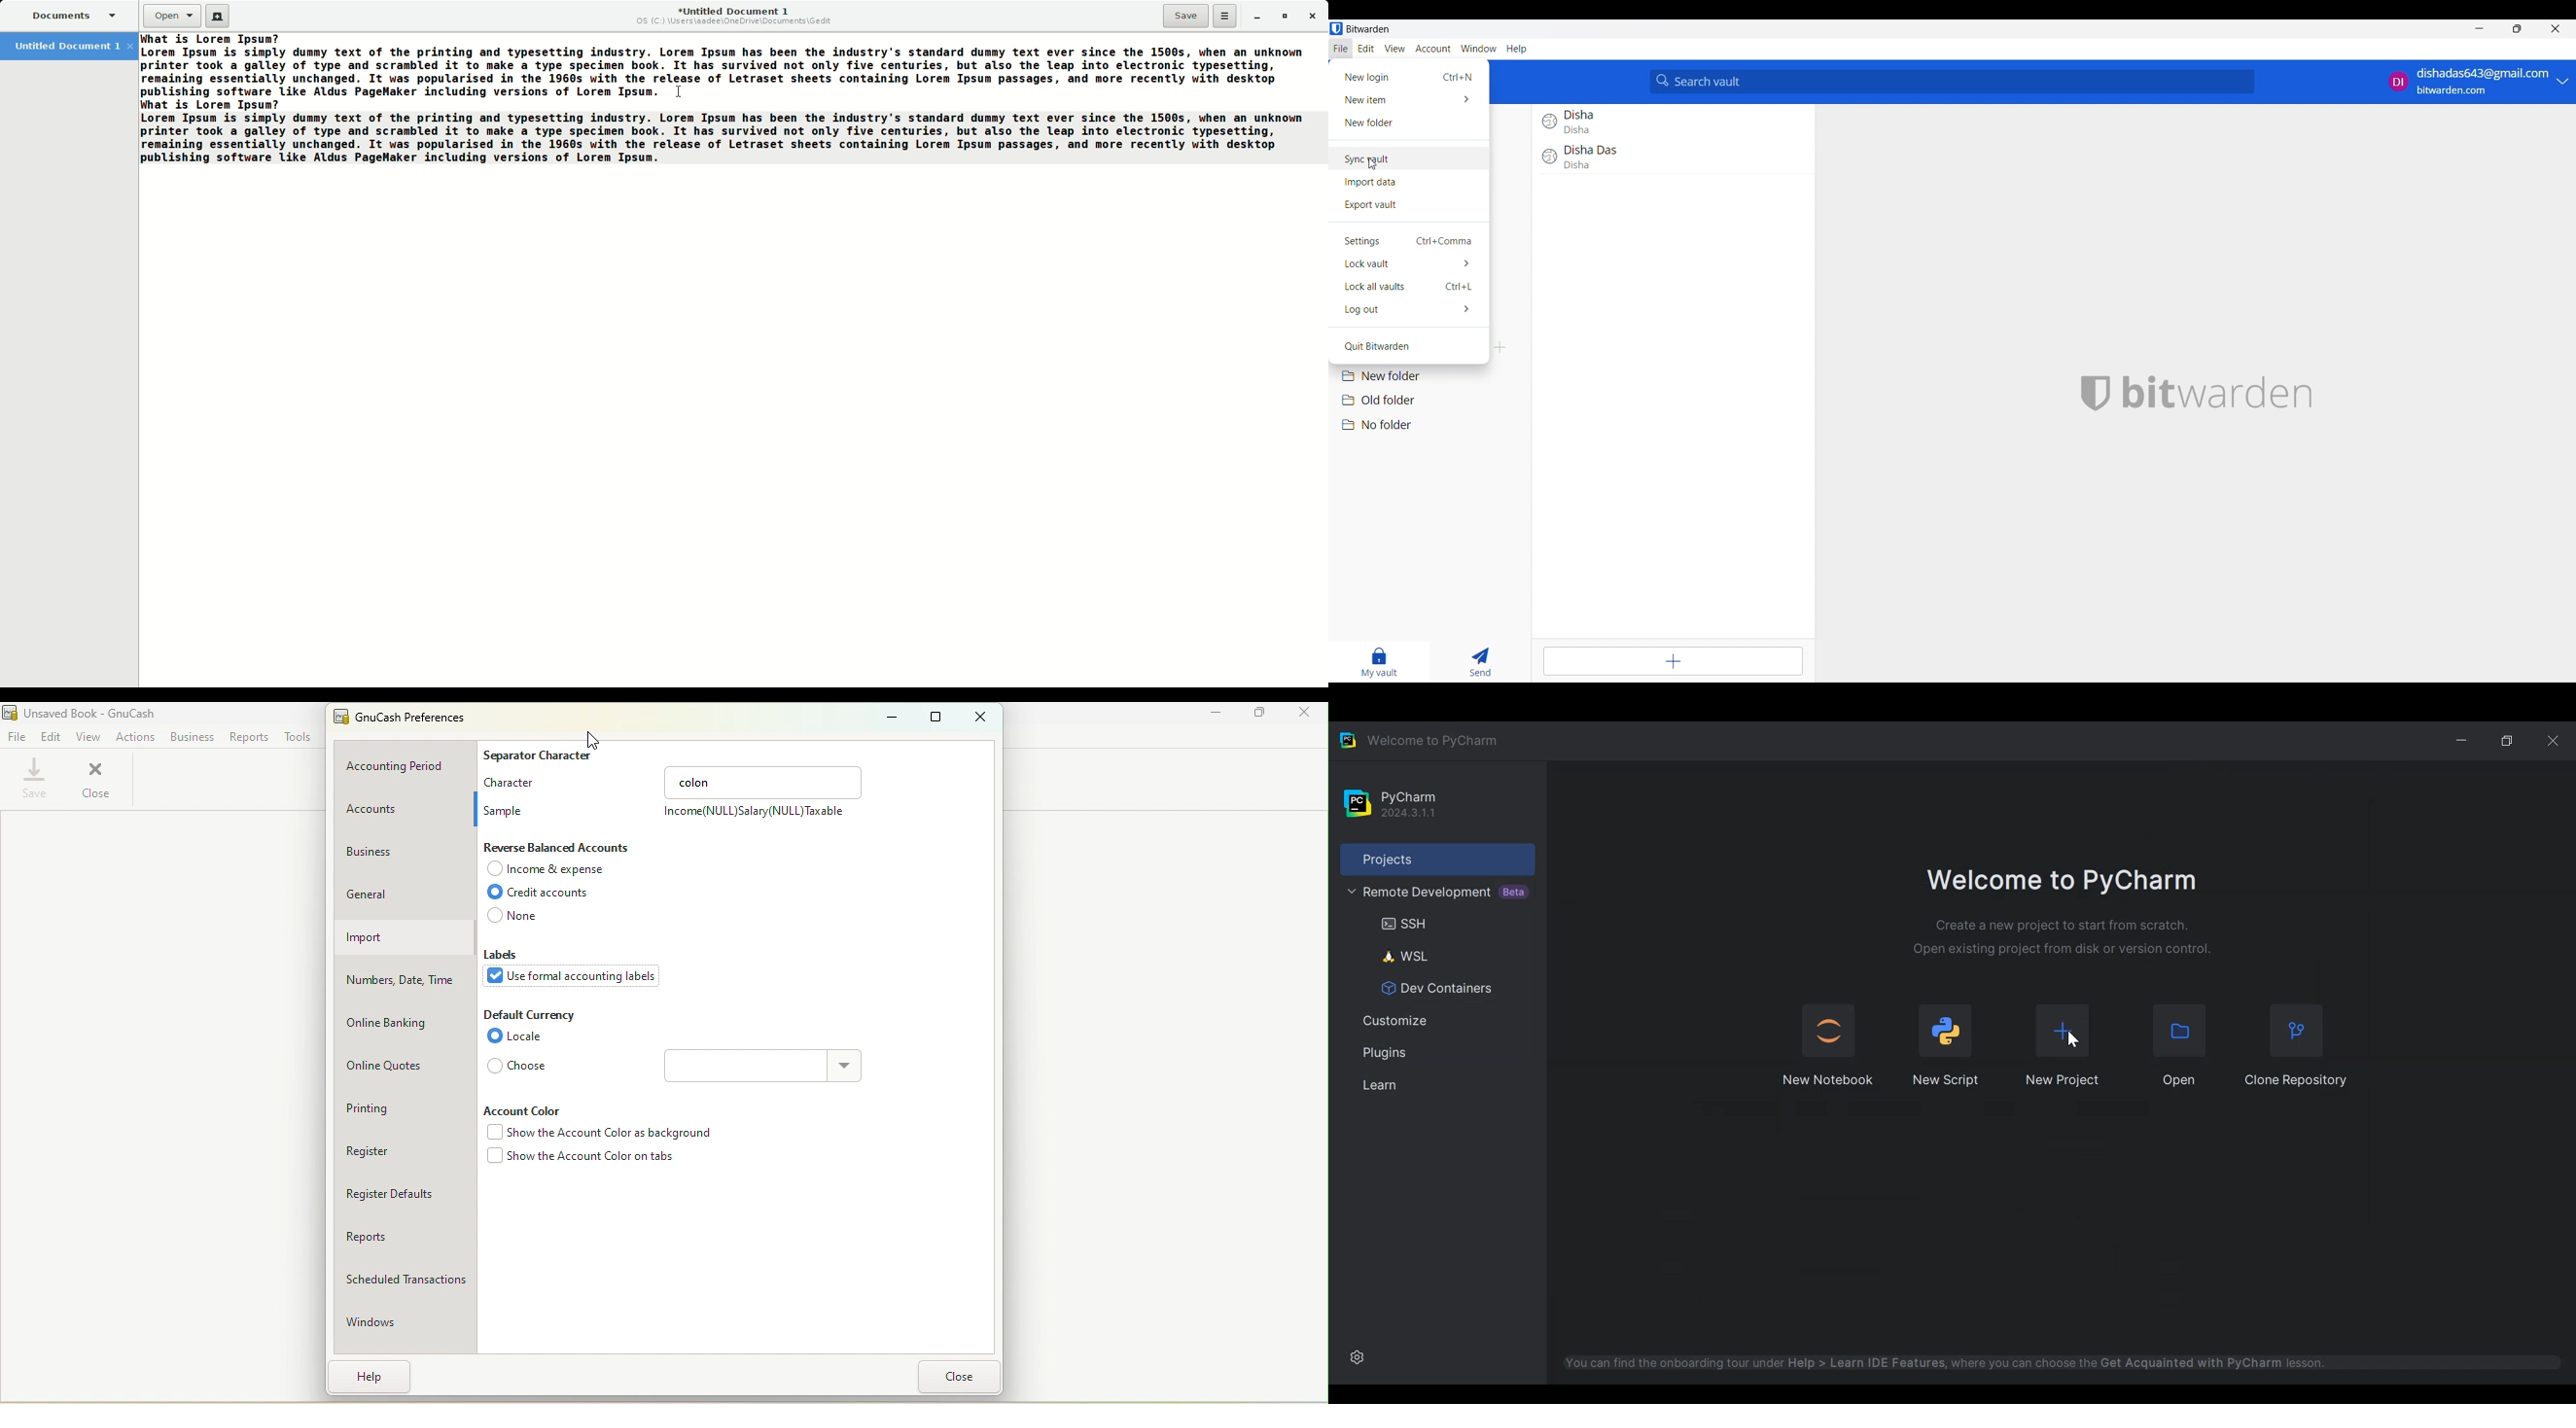 The height and width of the screenshot is (1428, 2576). What do you see at coordinates (550, 871) in the screenshot?
I see `Income and expense` at bounding box center [550, 871].